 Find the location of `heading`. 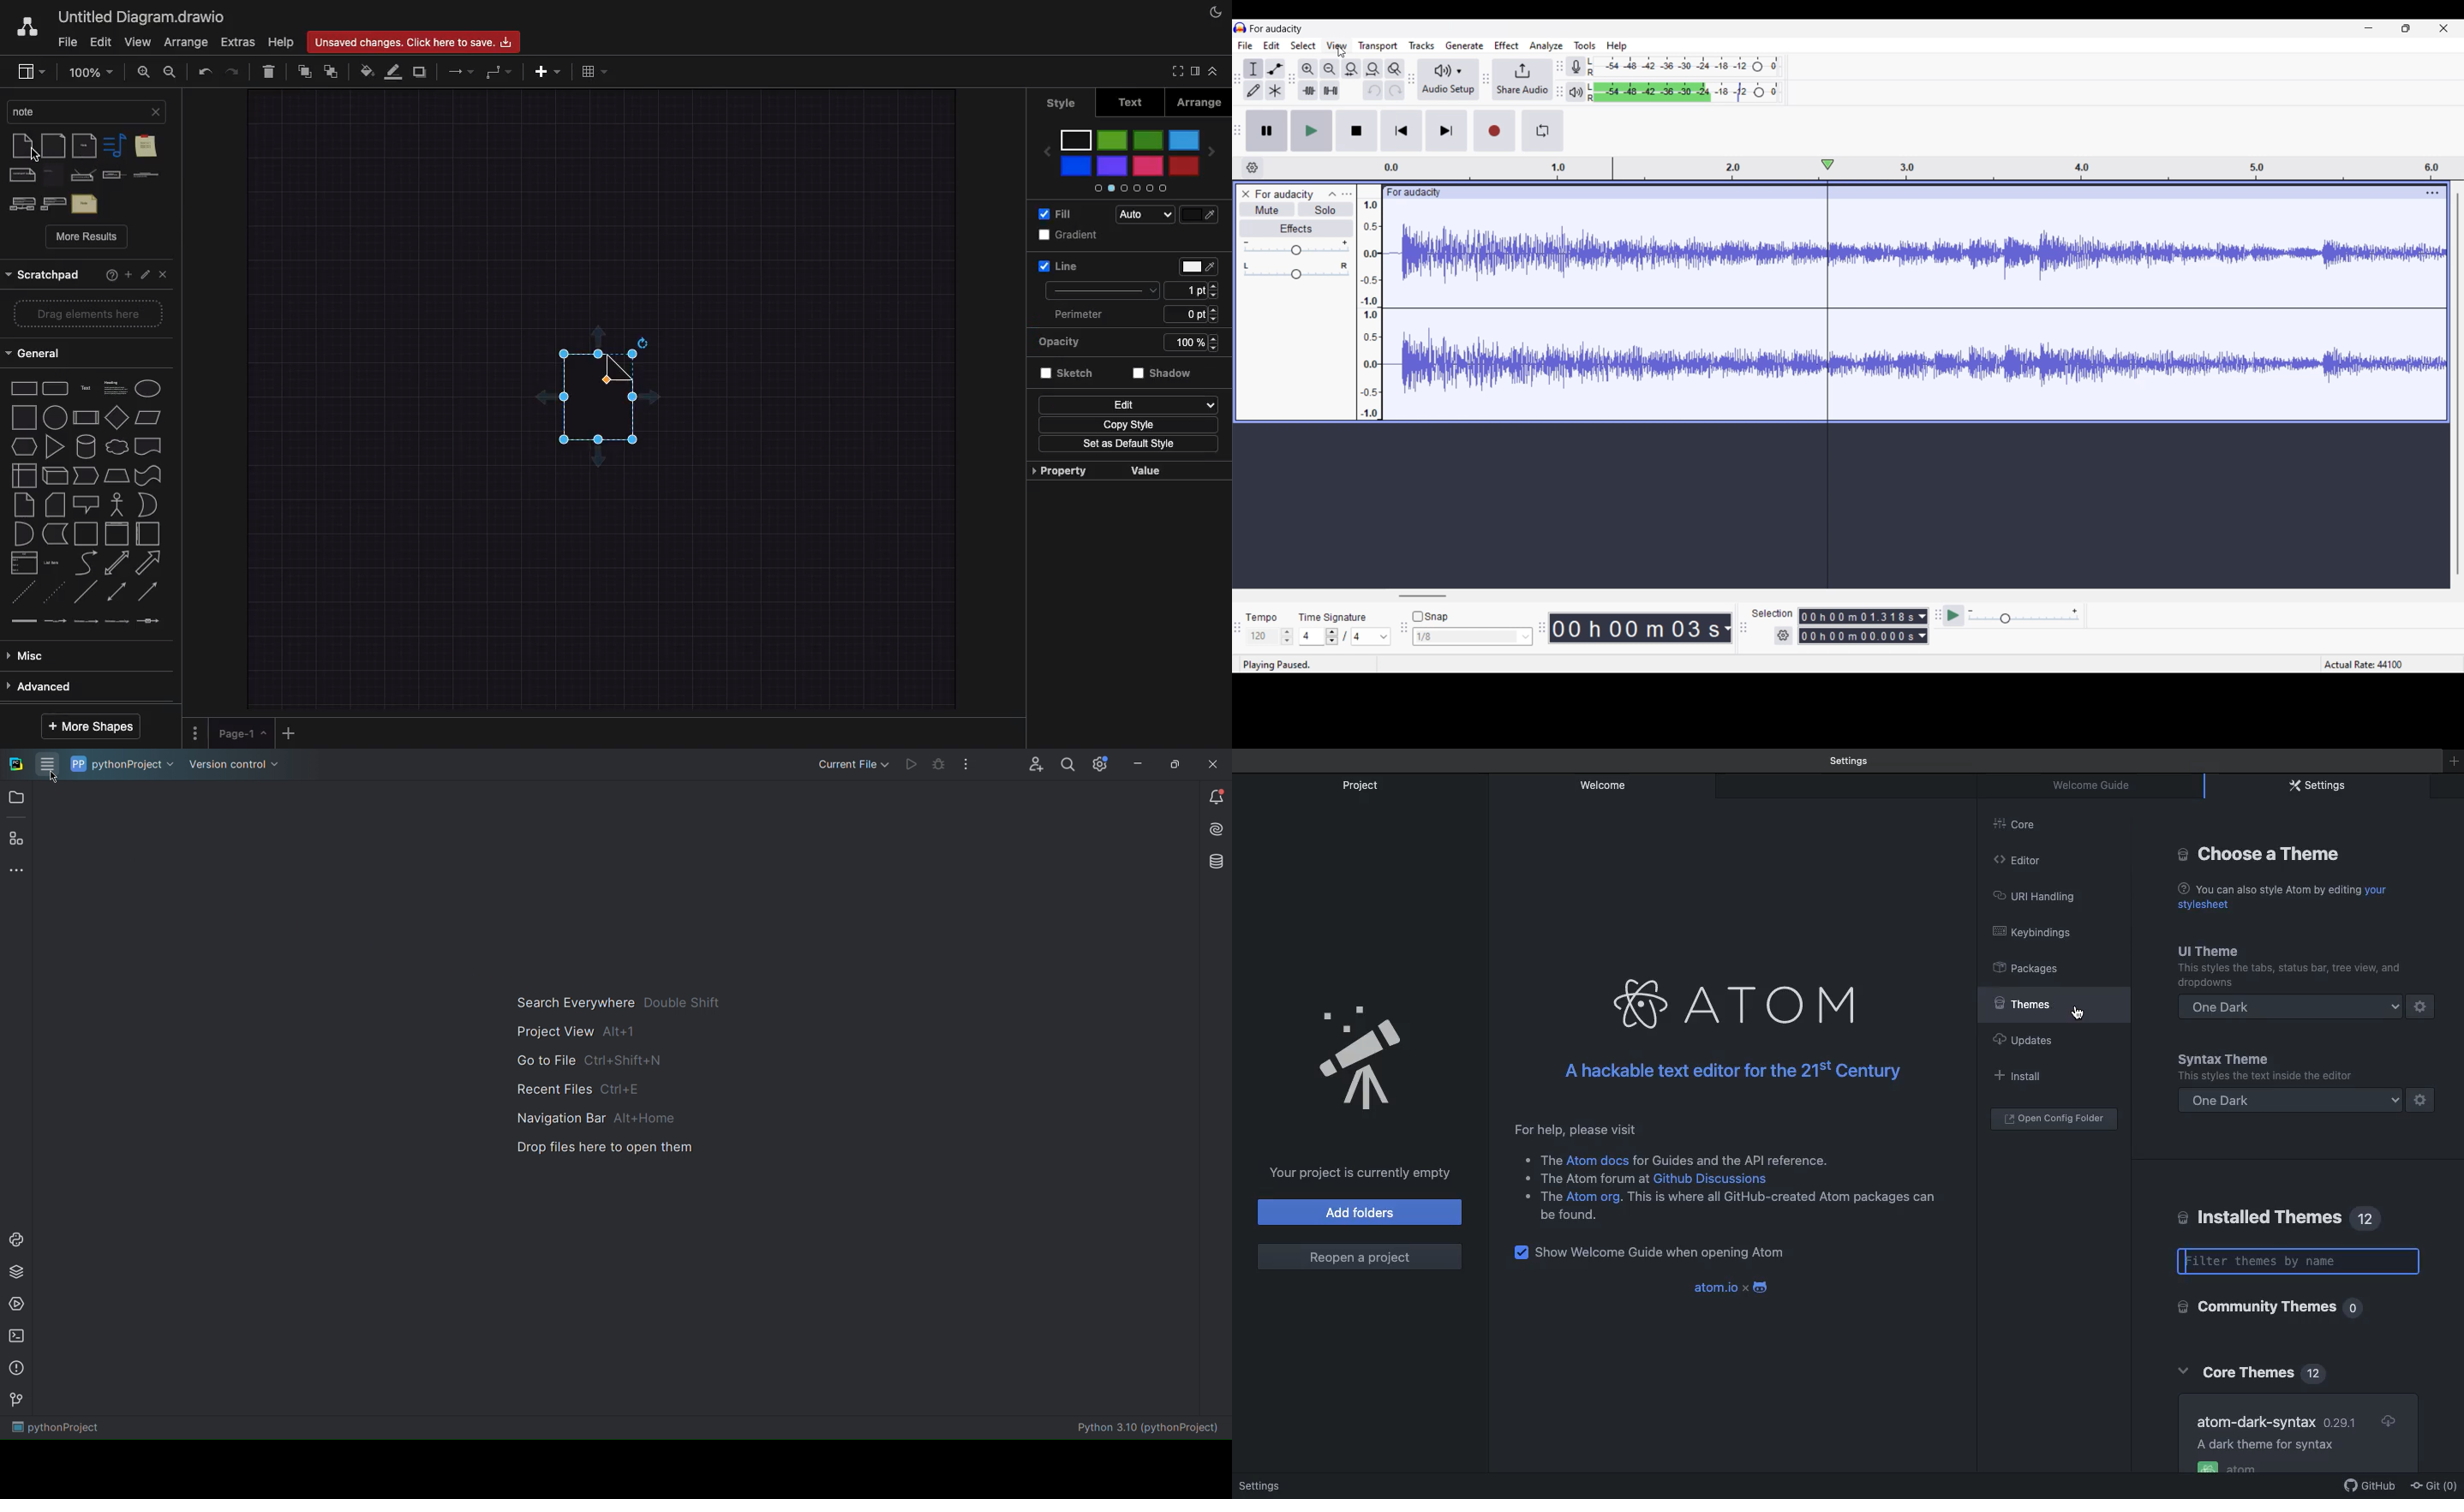

heading is located at coordinates (115, 387).